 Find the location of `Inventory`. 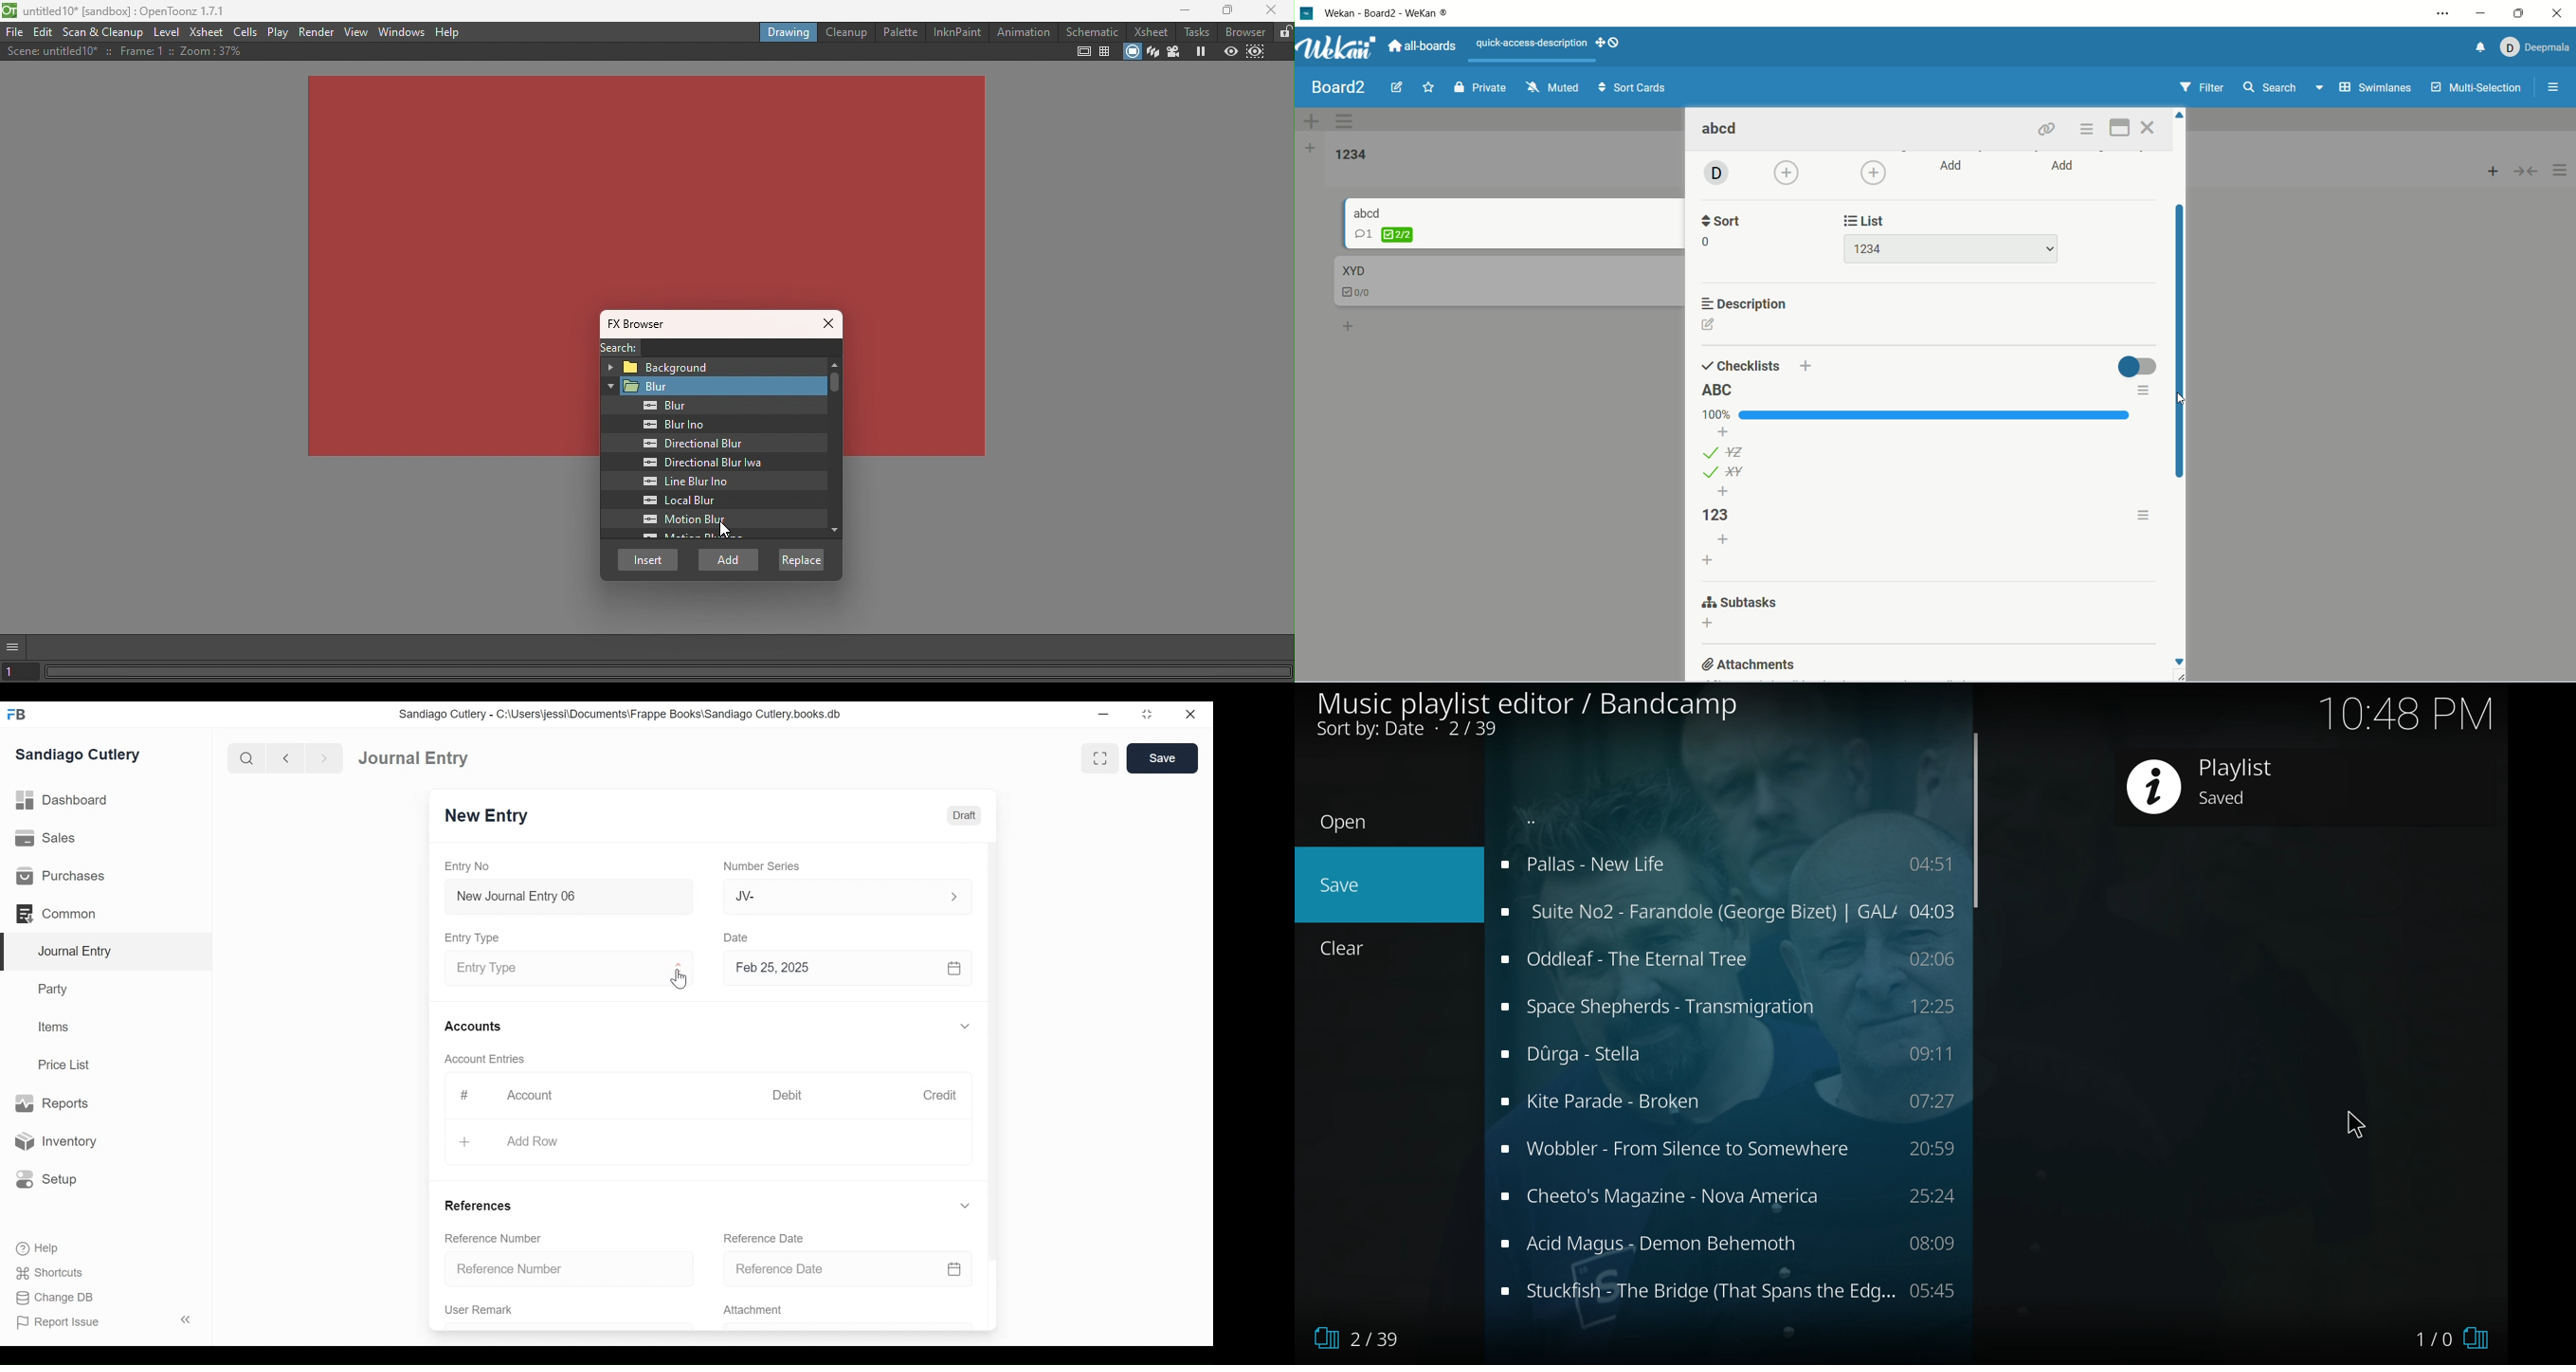

Inventory is located at coordinates (54, 1142).